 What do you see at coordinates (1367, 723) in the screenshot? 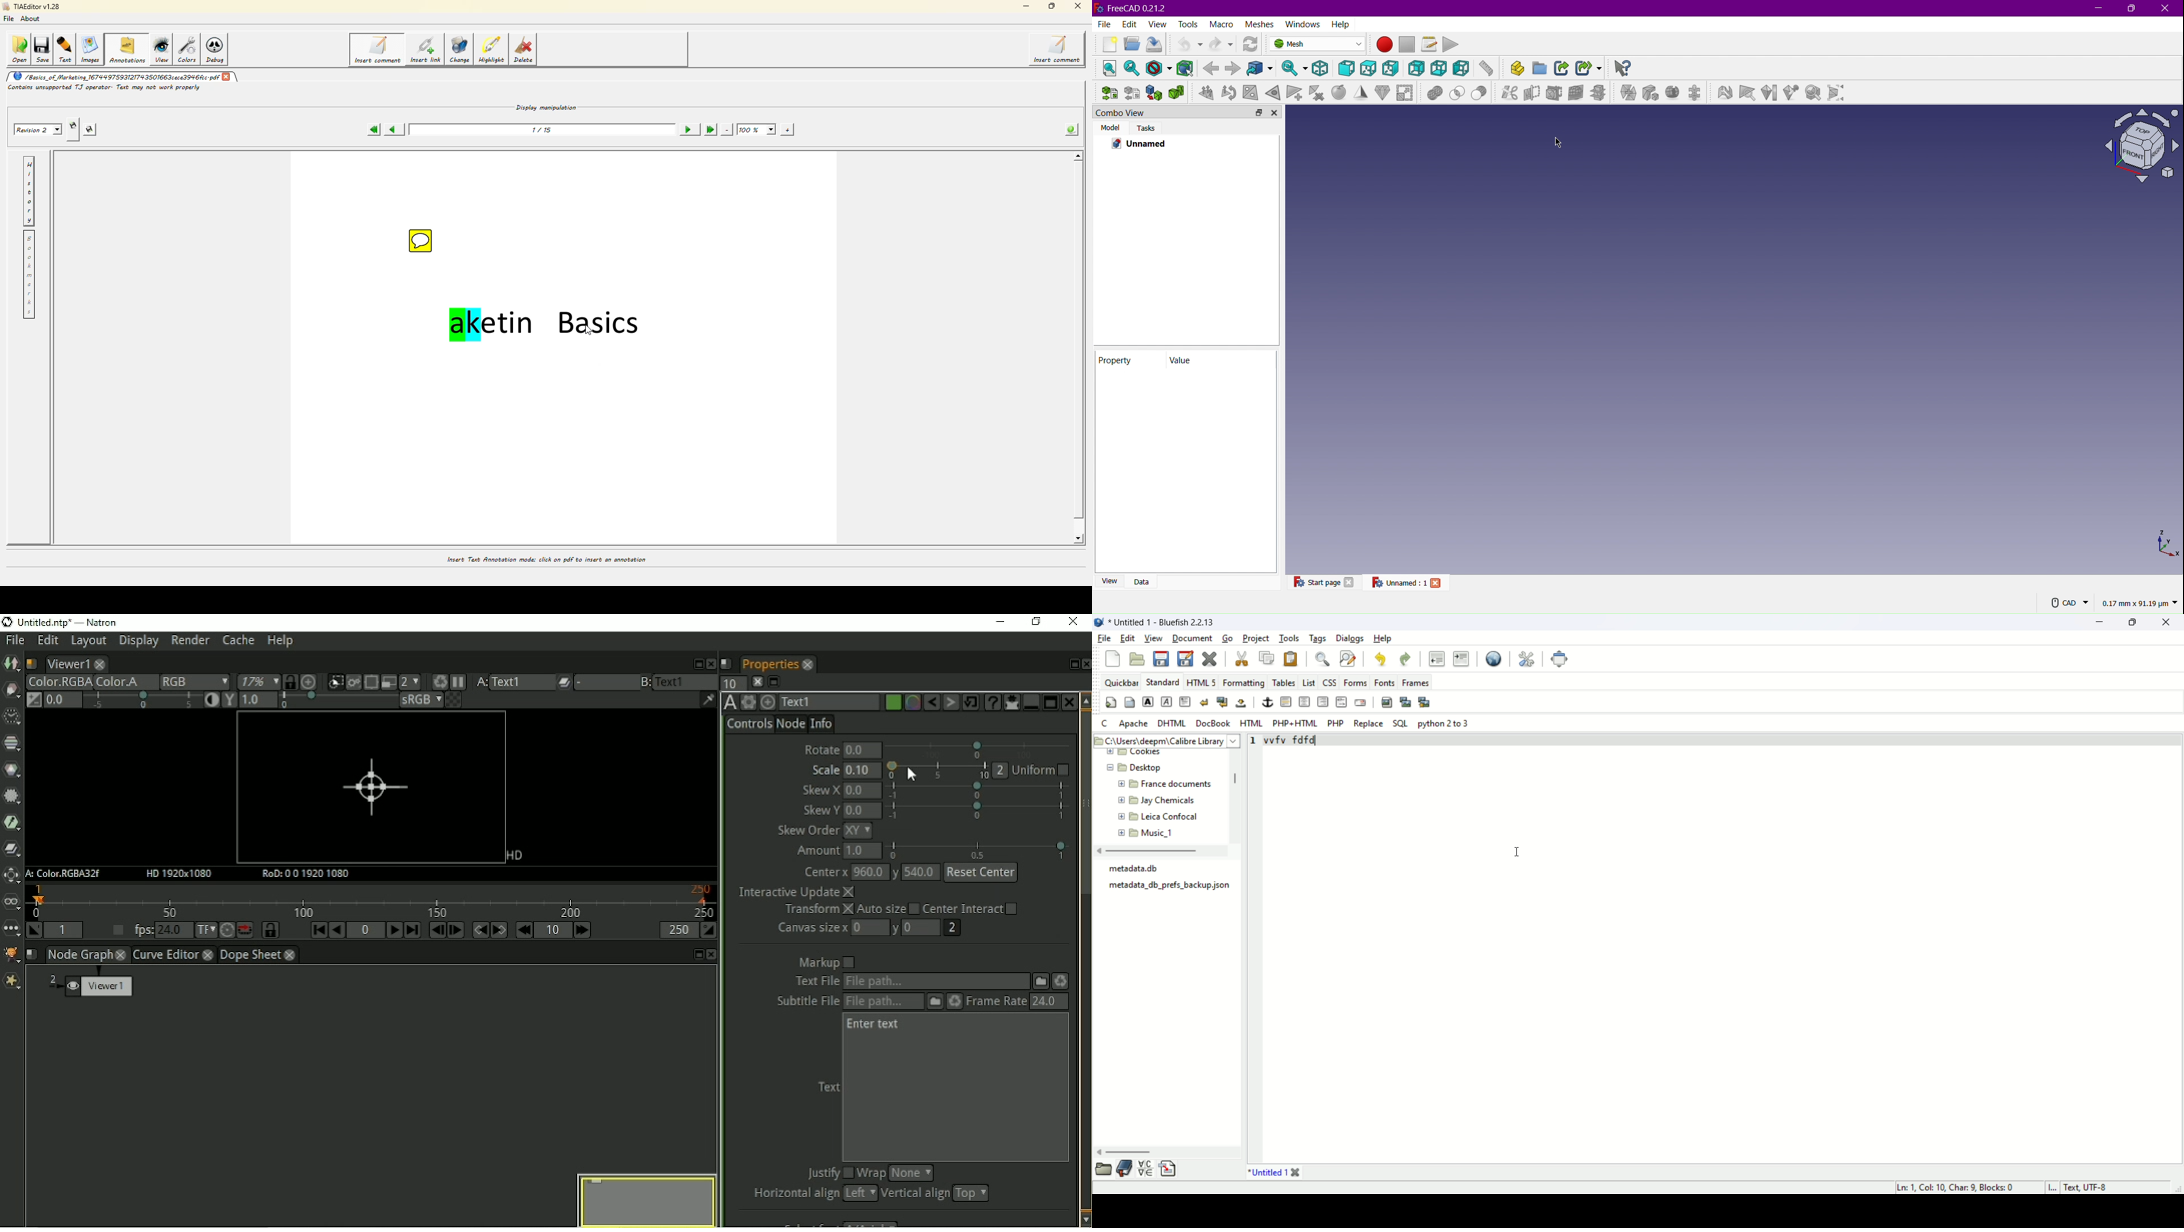
I see `replace` at bounding box center [1367, 723].